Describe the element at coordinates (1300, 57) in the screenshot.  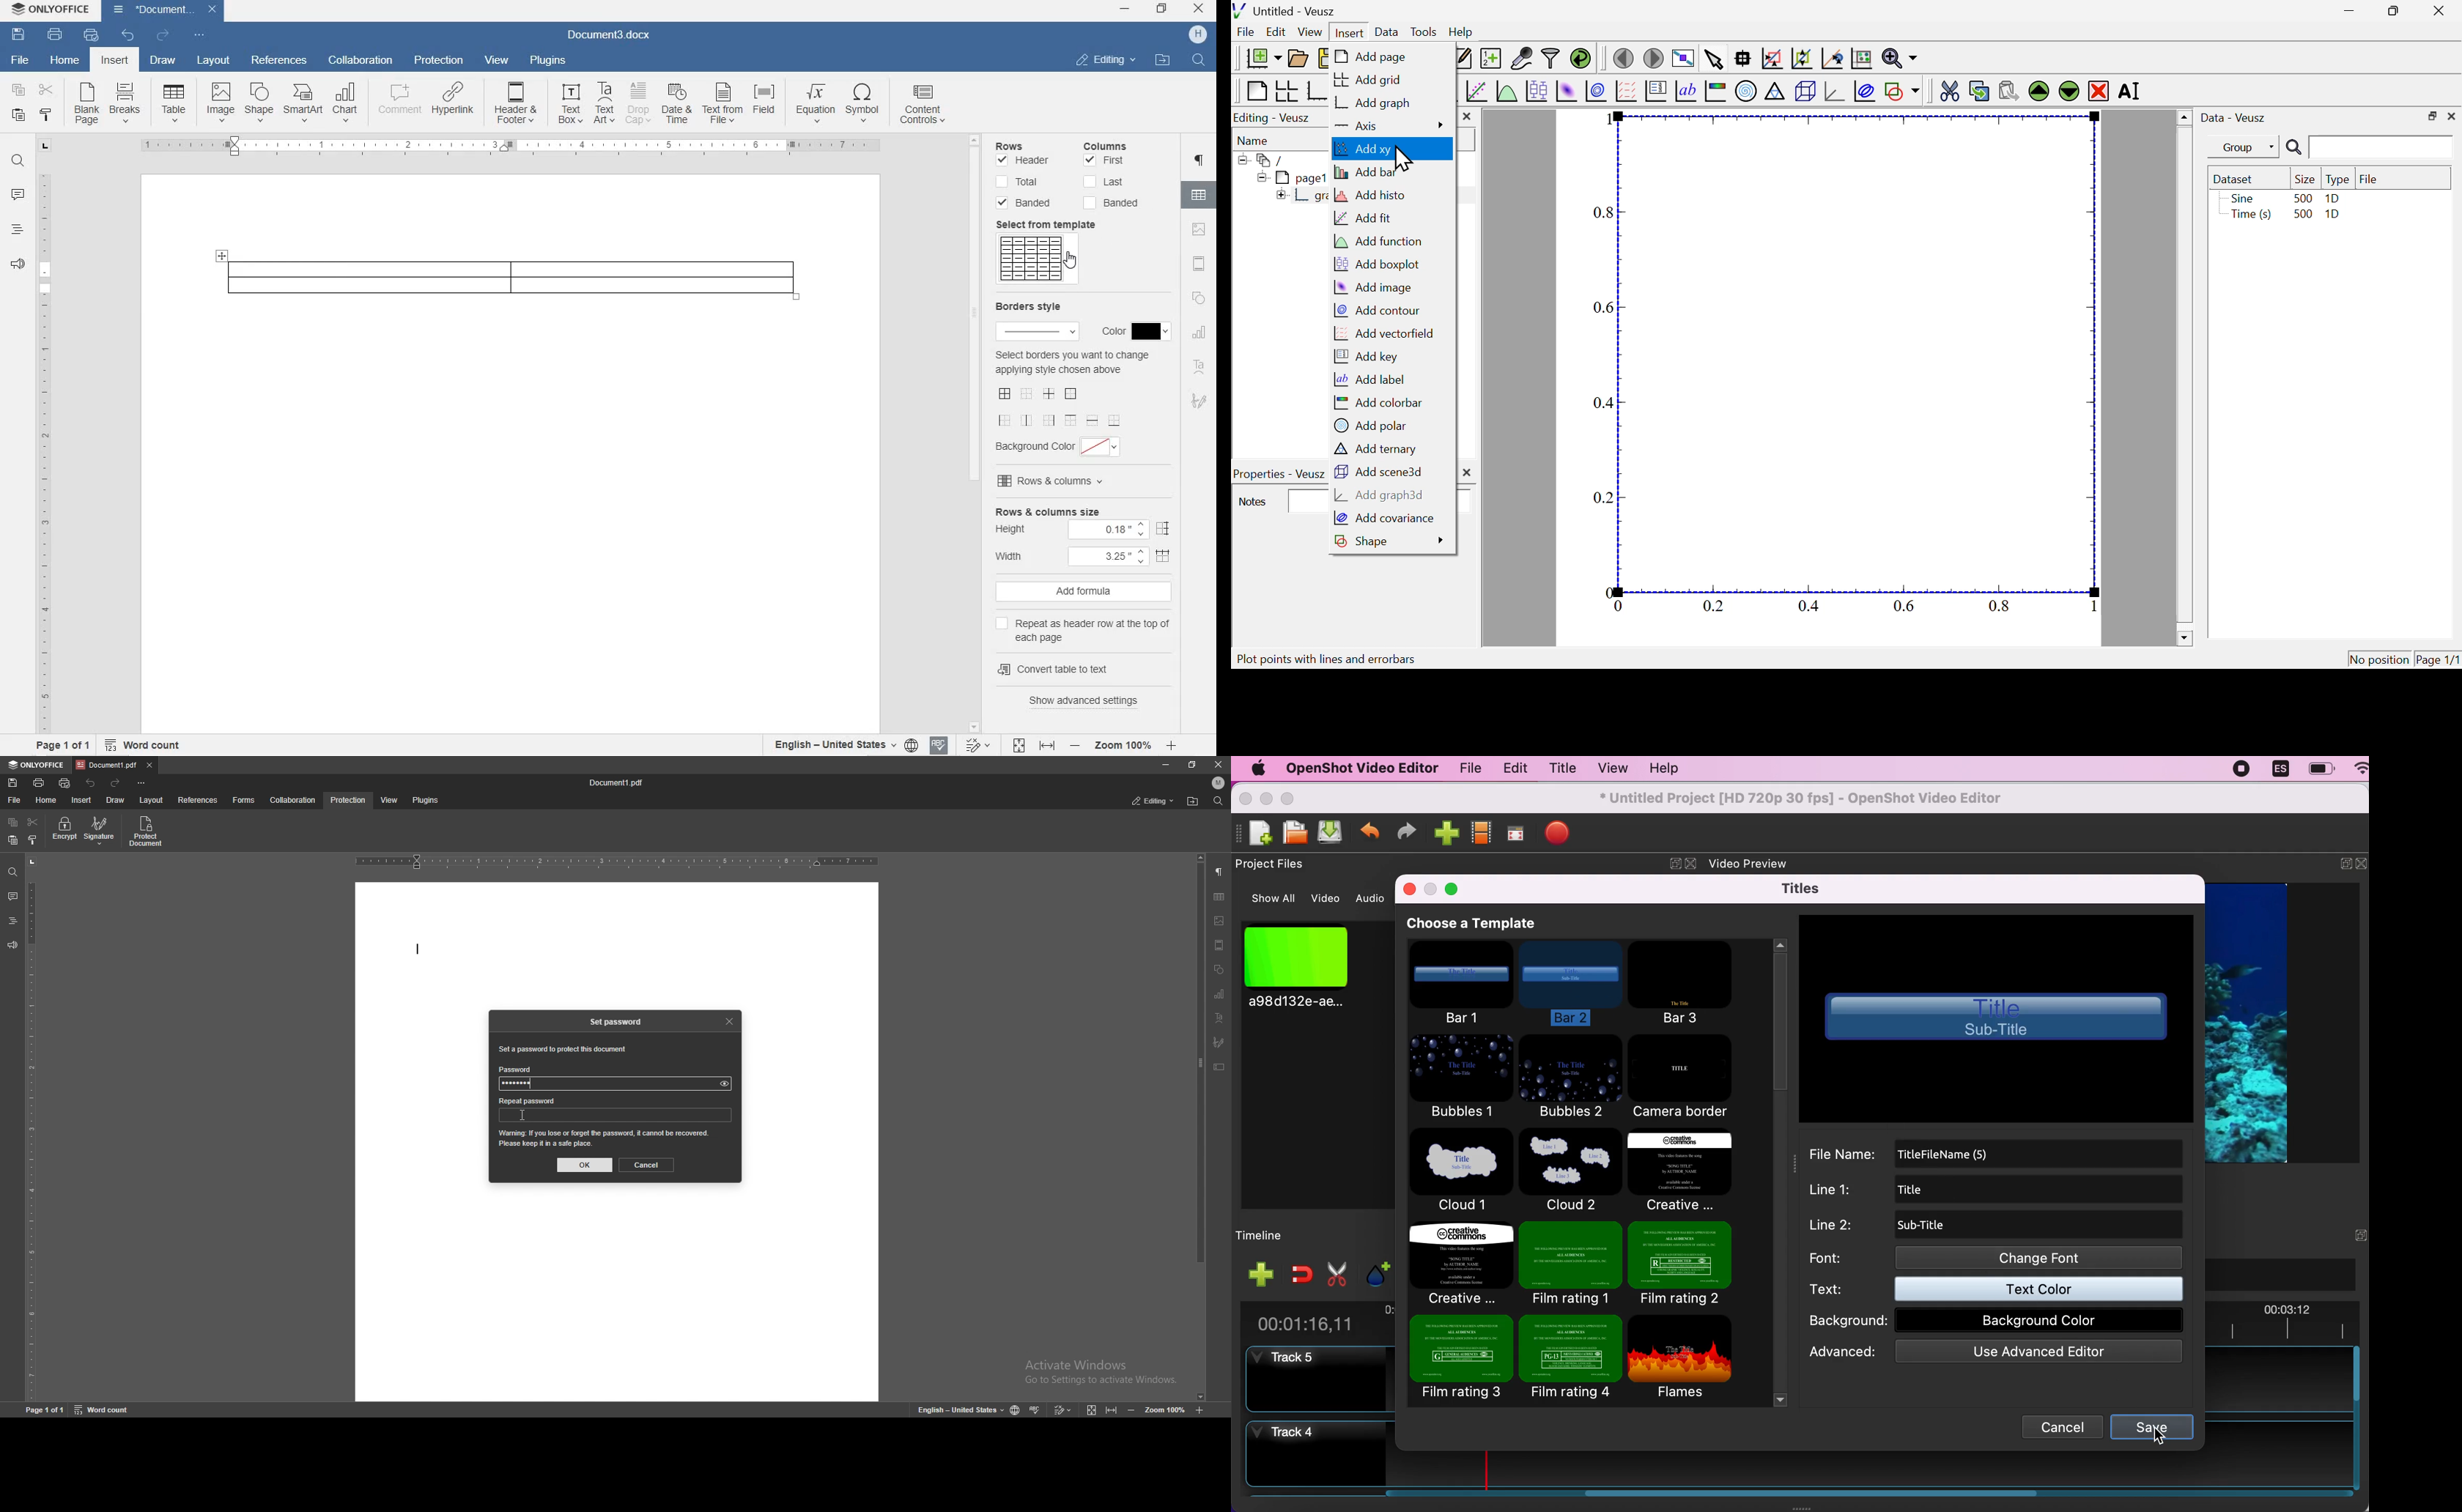
I see `open a document` at that location.